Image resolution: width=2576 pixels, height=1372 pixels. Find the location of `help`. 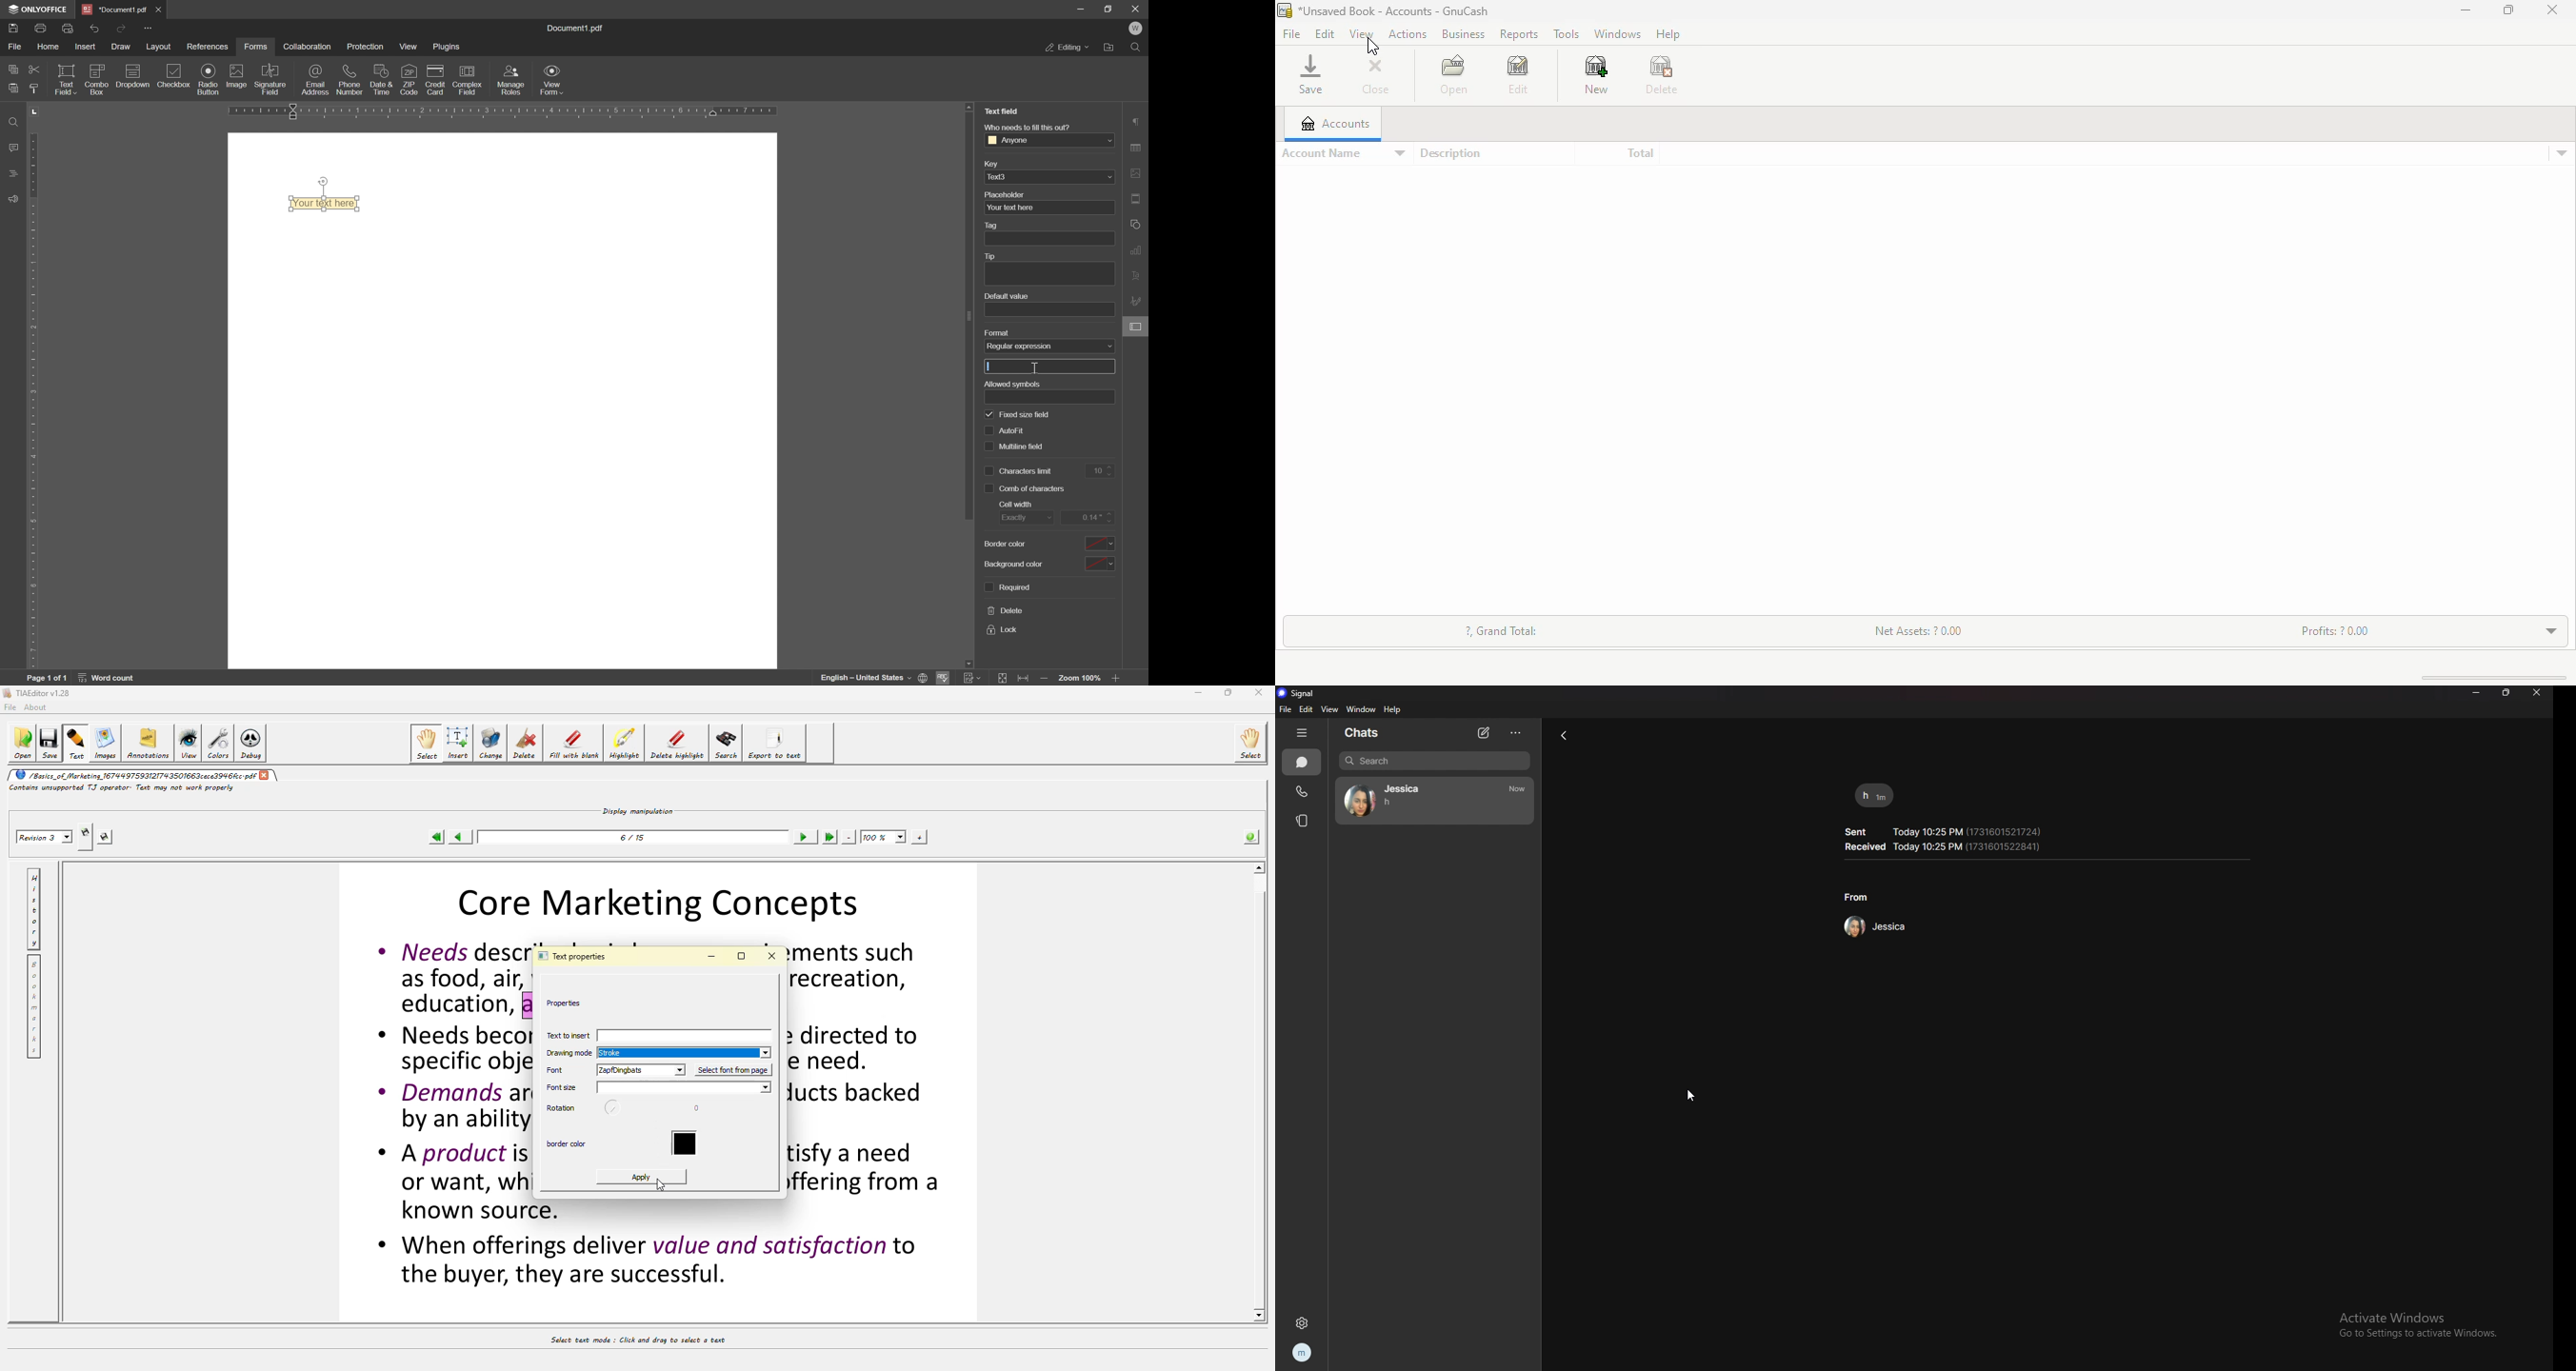

help is located at coordinates (1394, 709).